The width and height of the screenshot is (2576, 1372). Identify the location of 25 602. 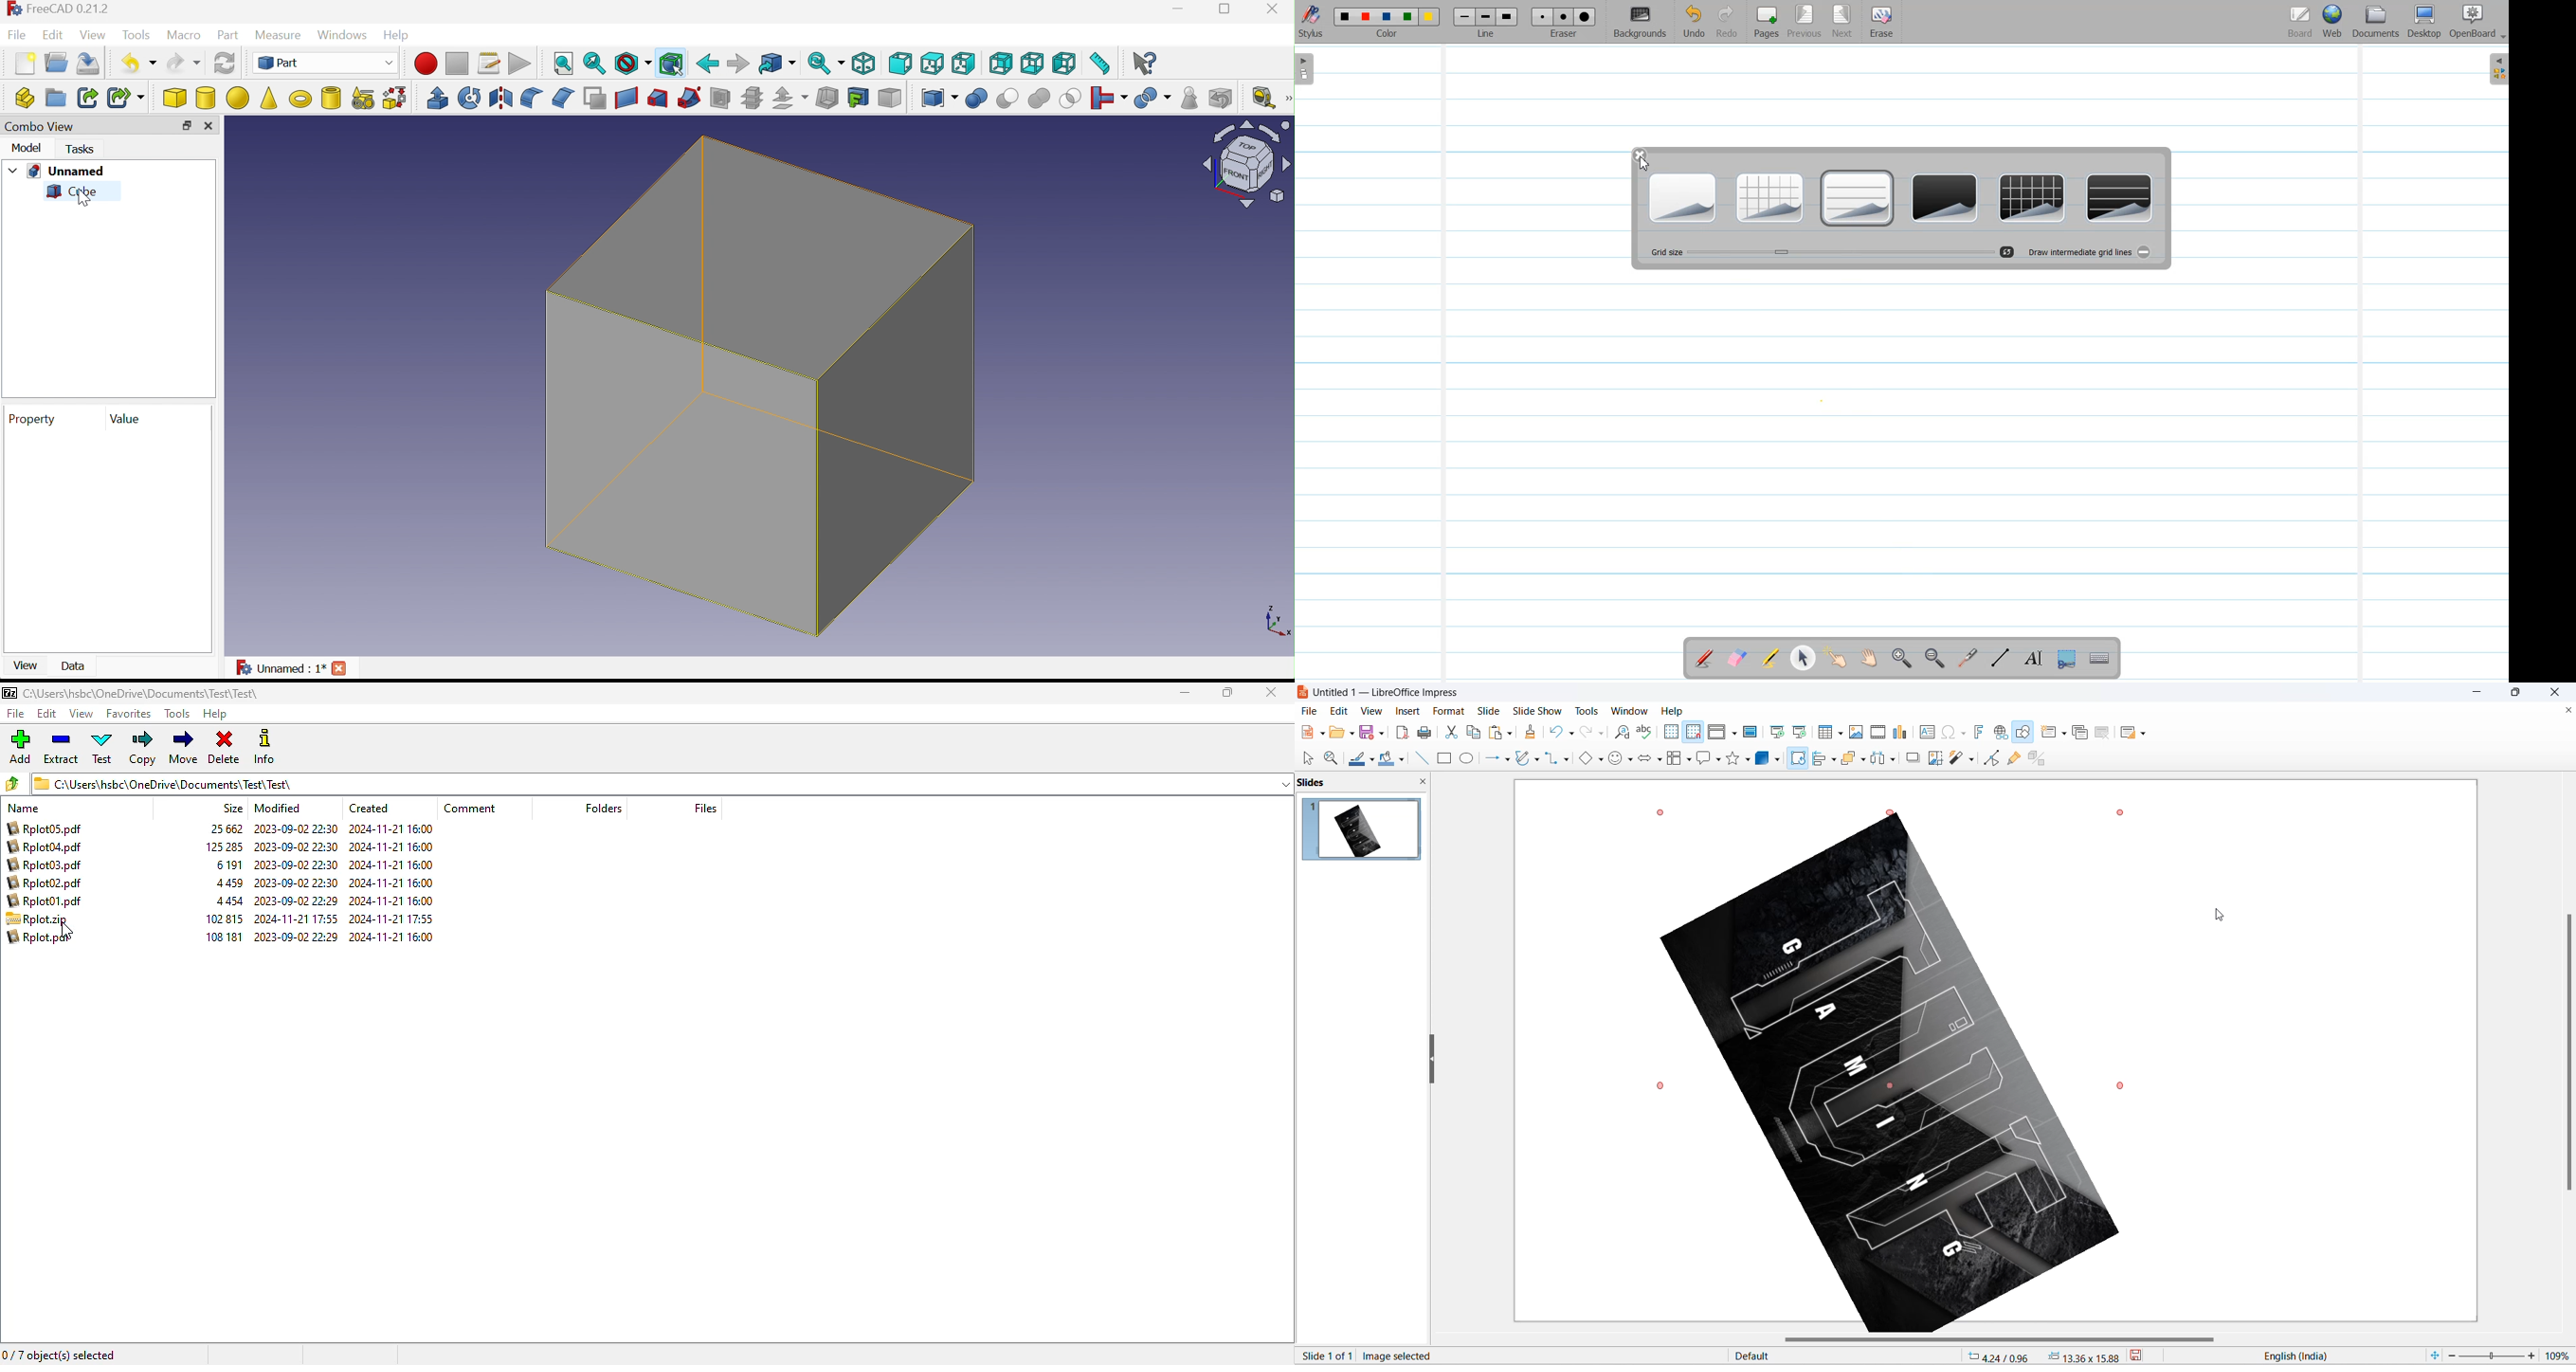
(226, 828).